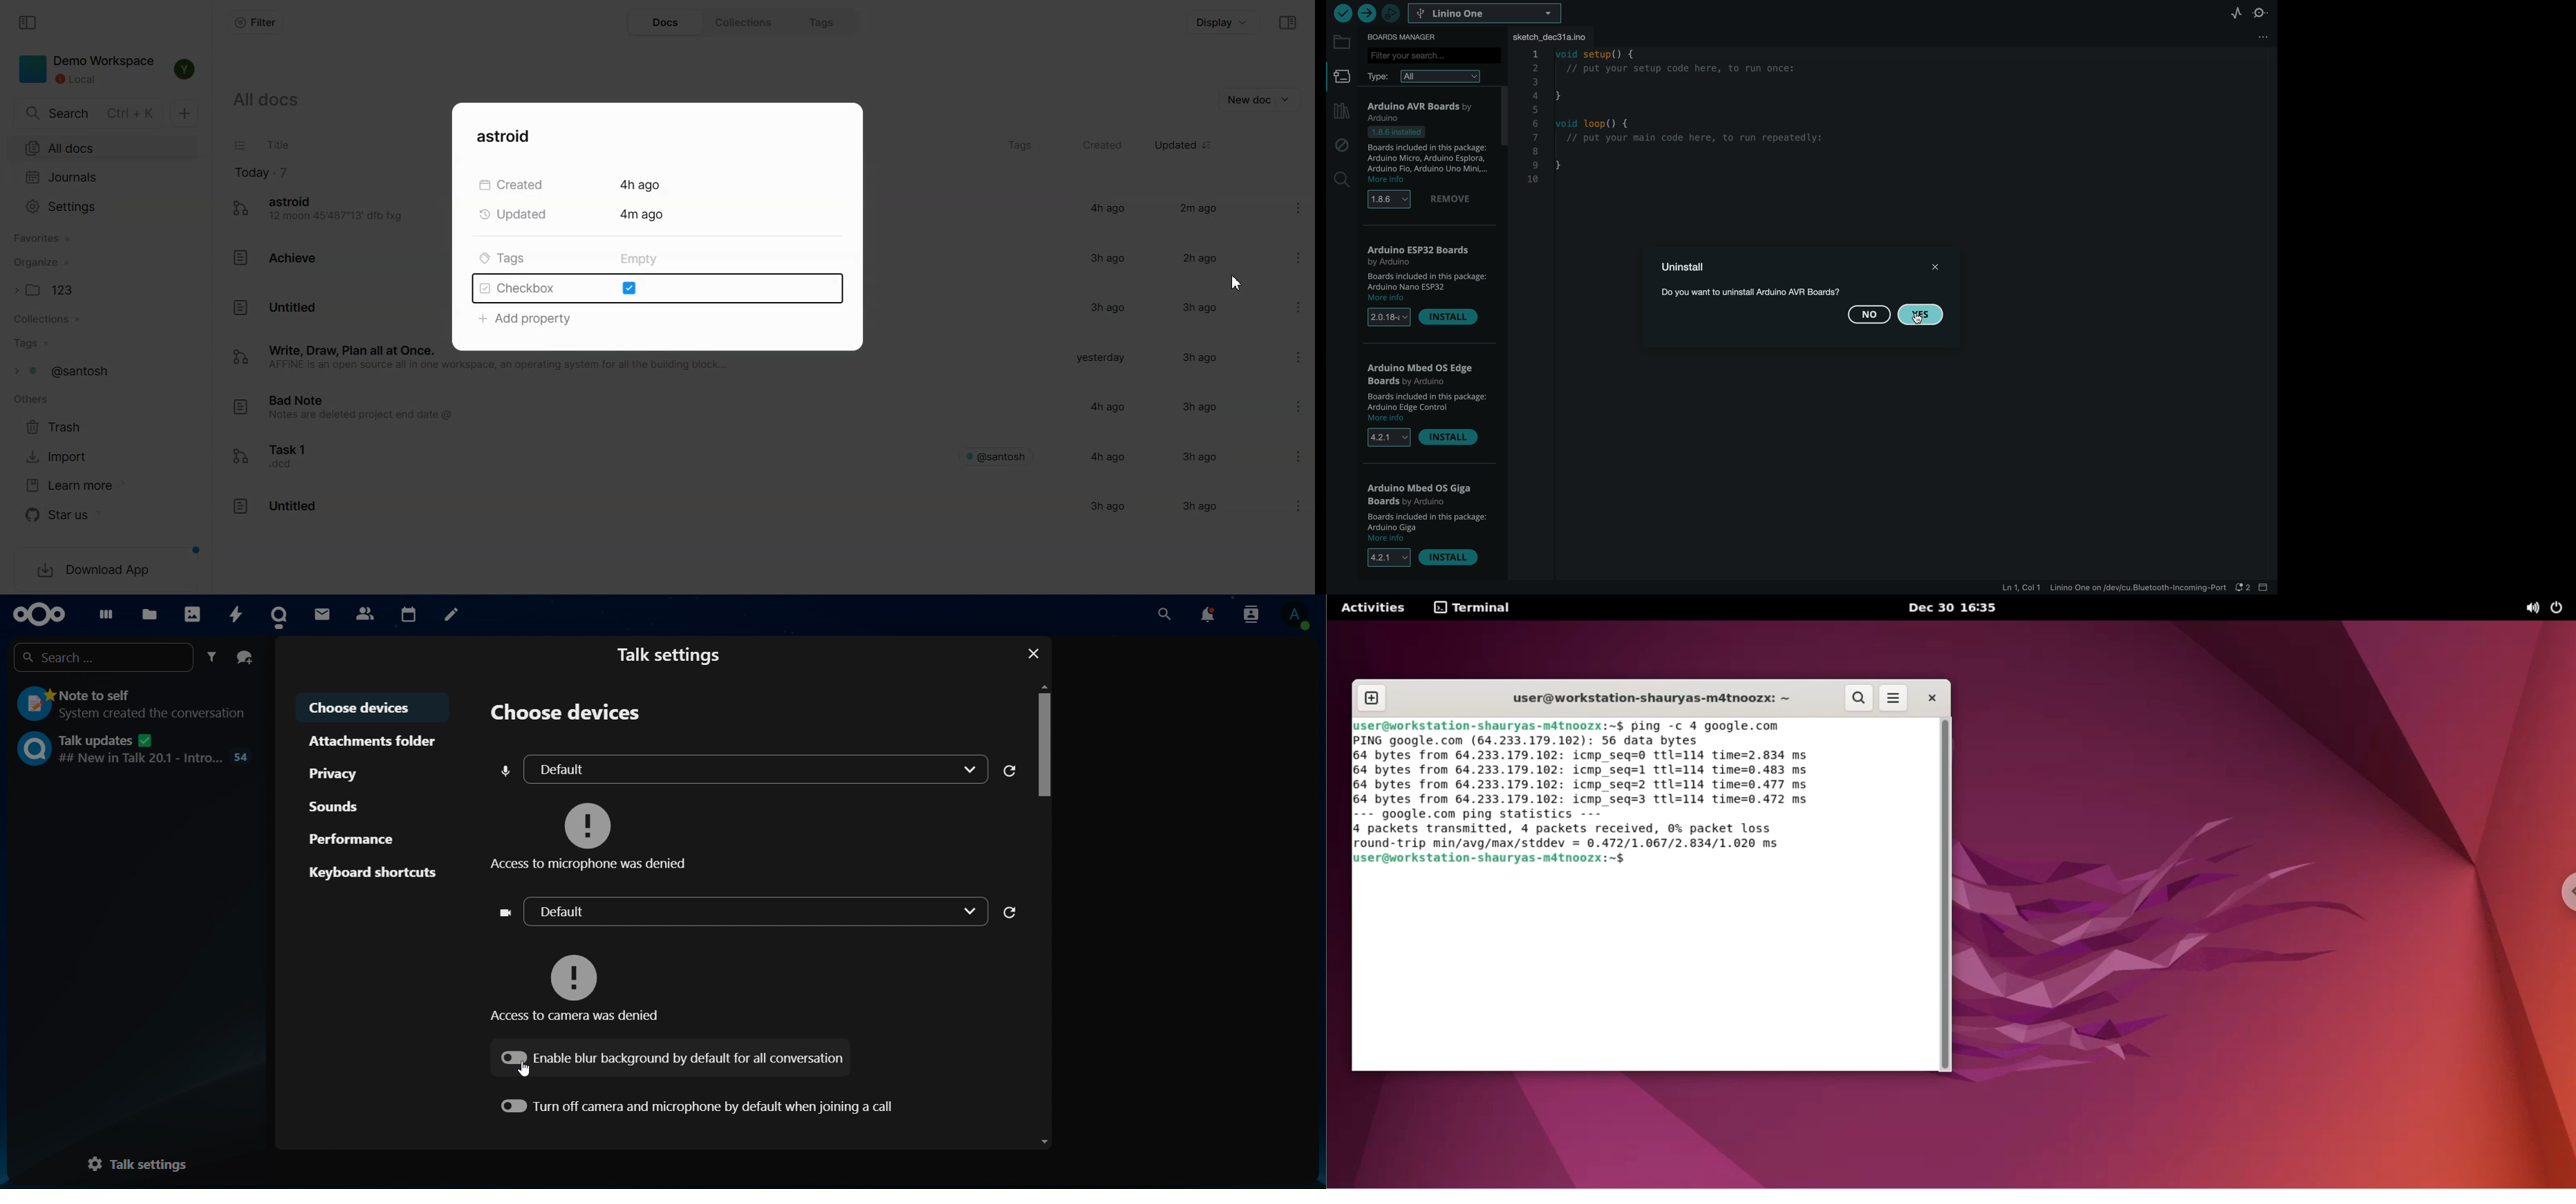  Describe the element at coordinates (1288, 23) in the screenshot. I see `Collapse sidebar` at that location.